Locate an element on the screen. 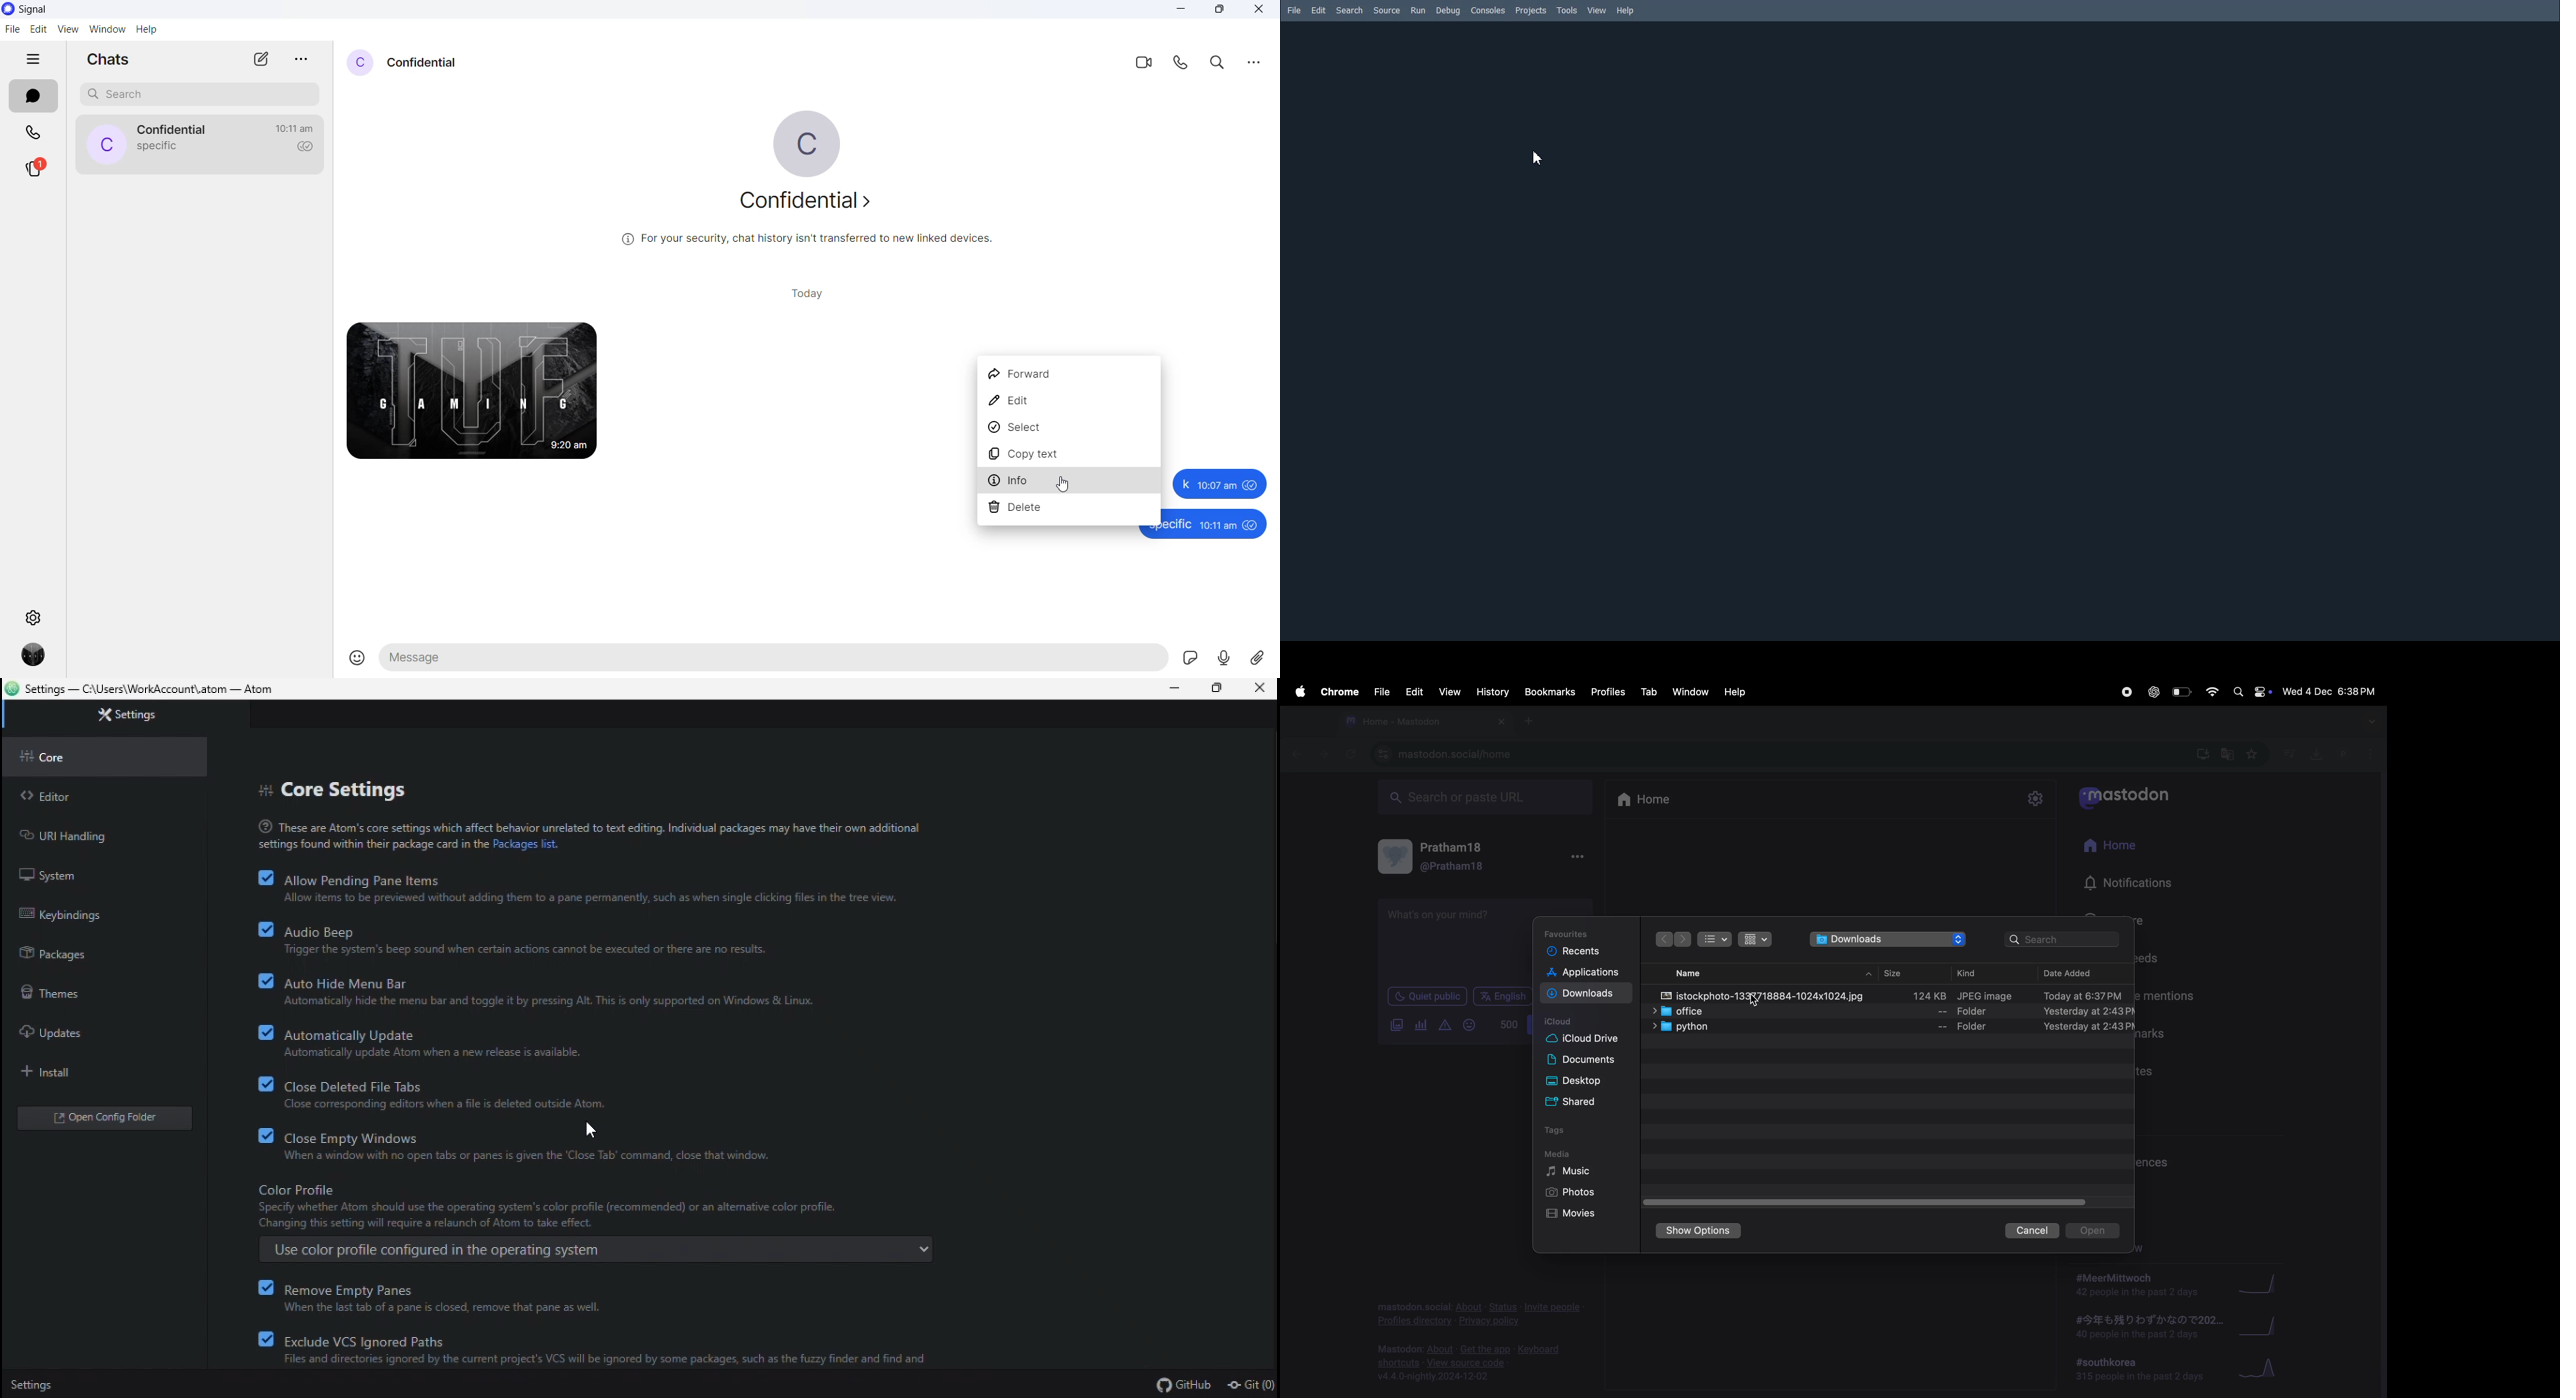  Help is located at coordinates (1625, 11).